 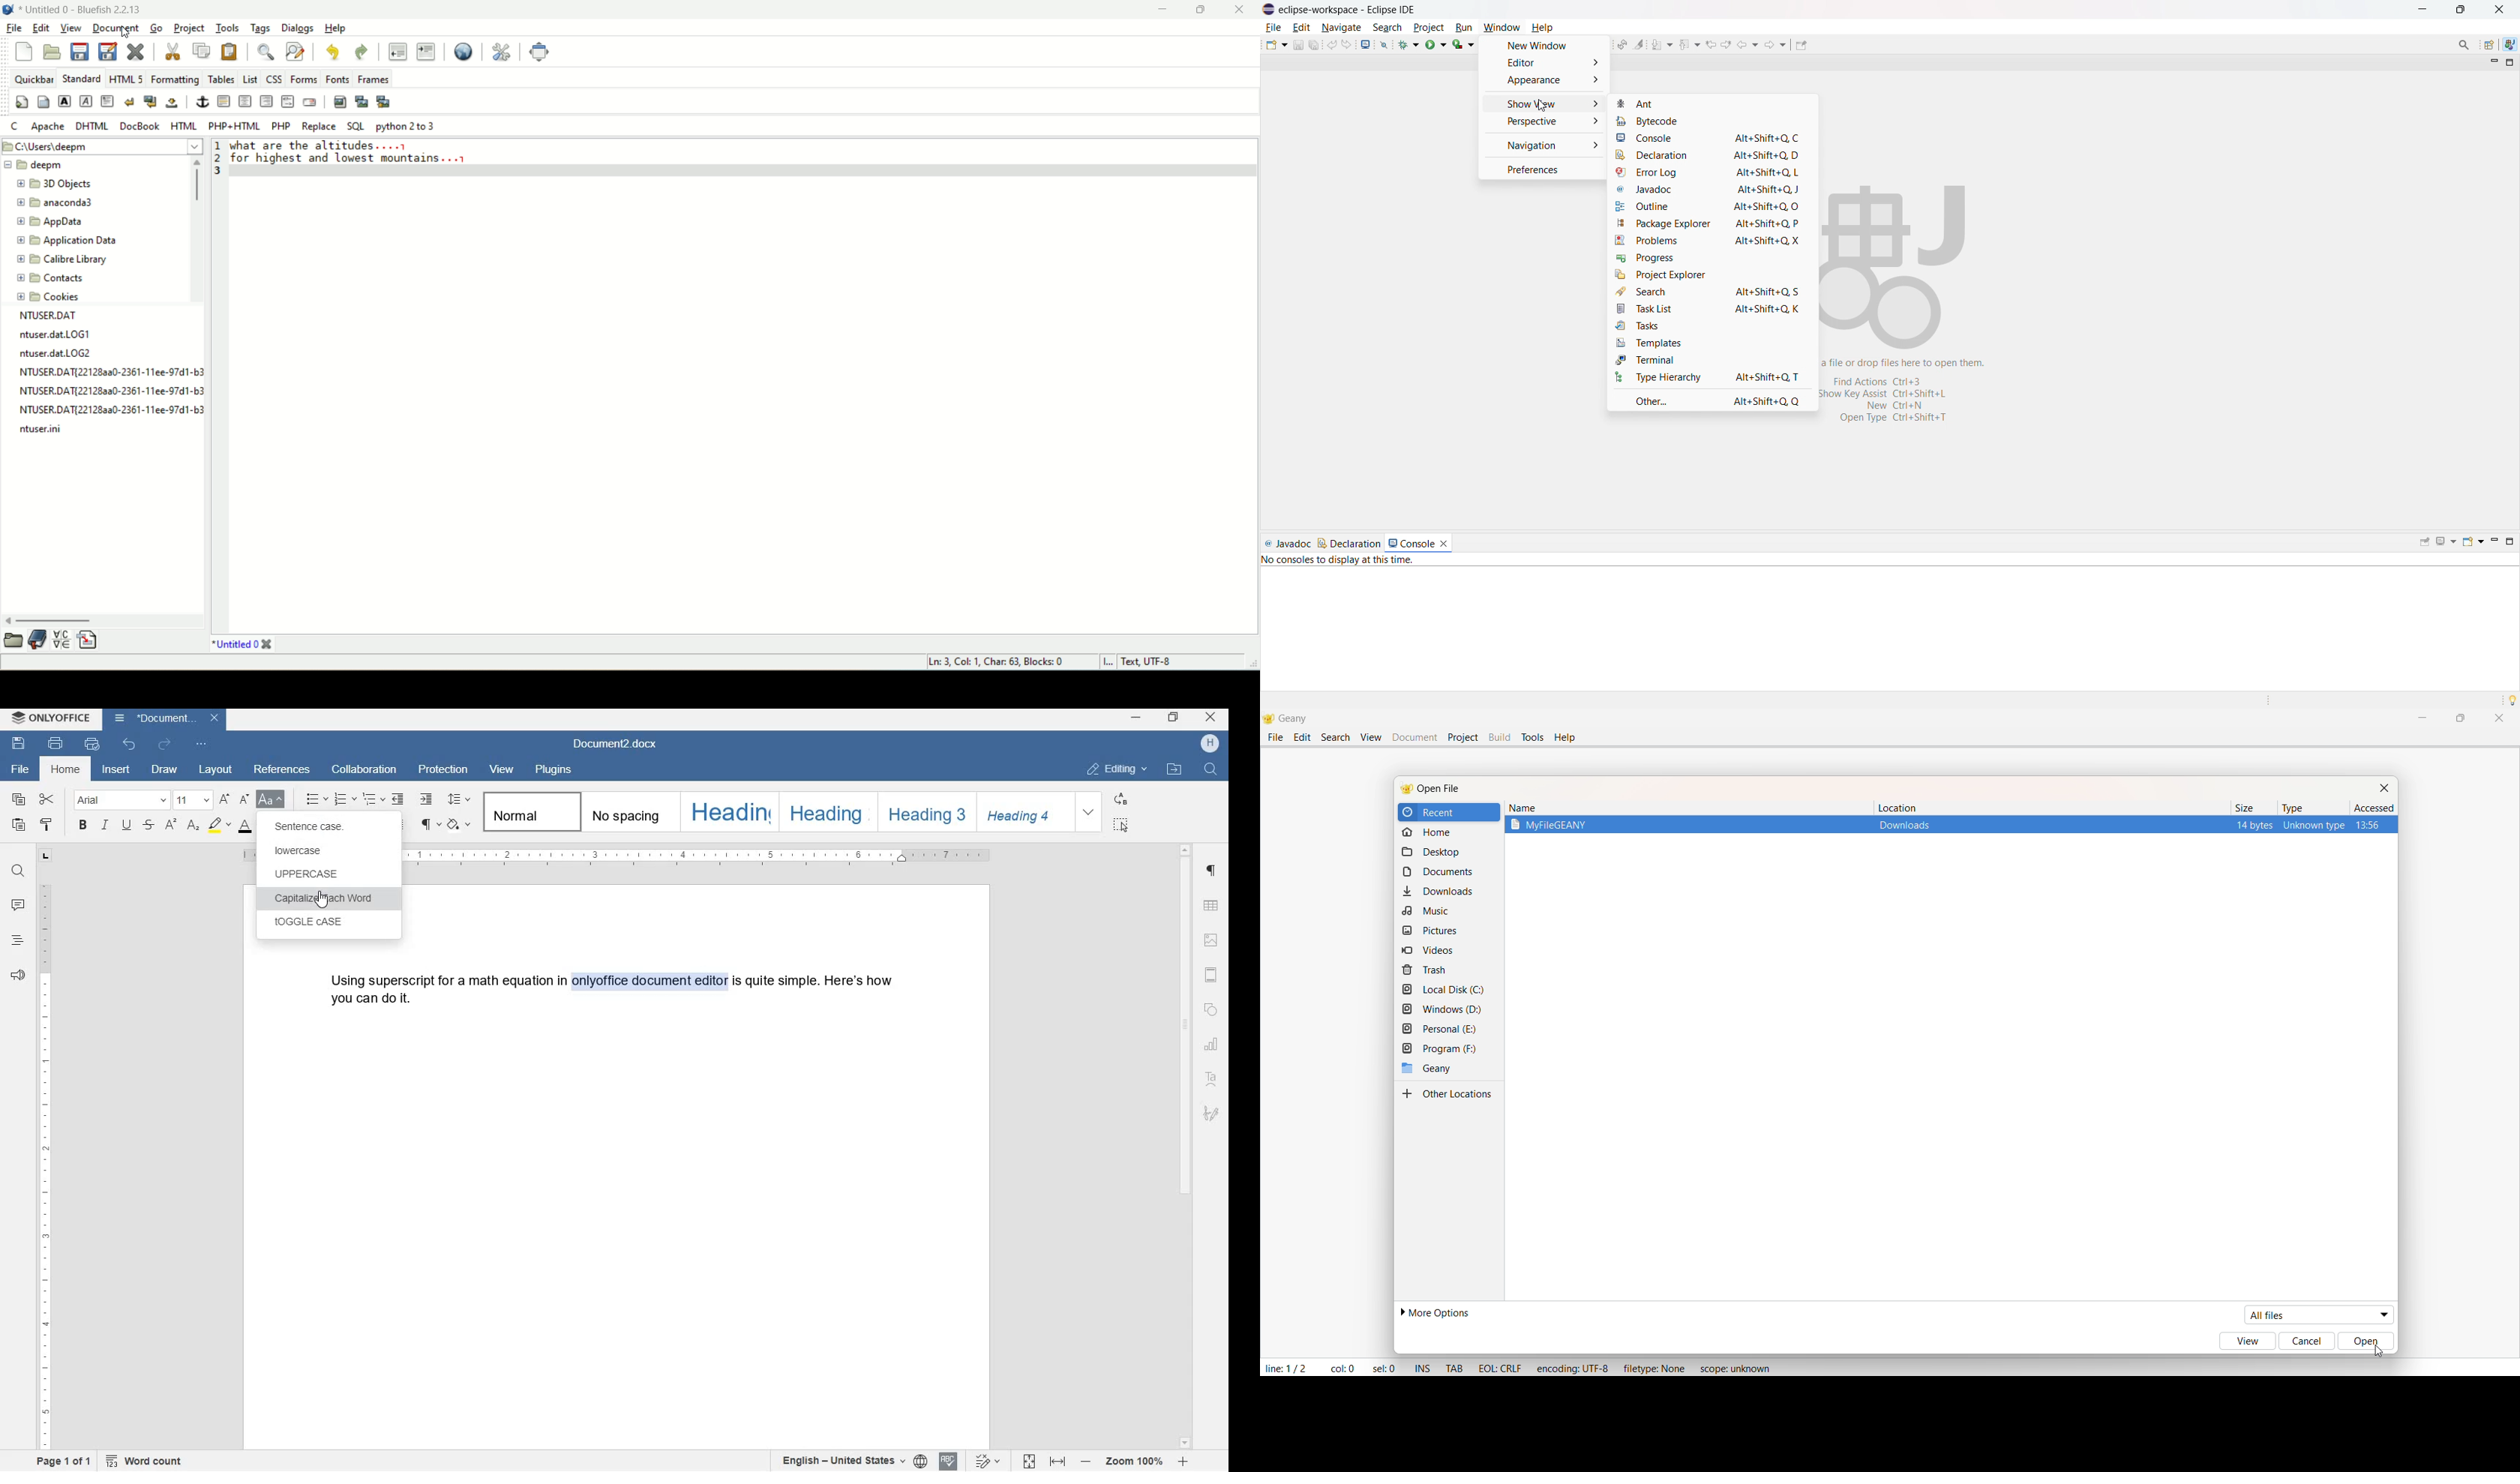 I want to click on deepm, so click(x=37, y=164).